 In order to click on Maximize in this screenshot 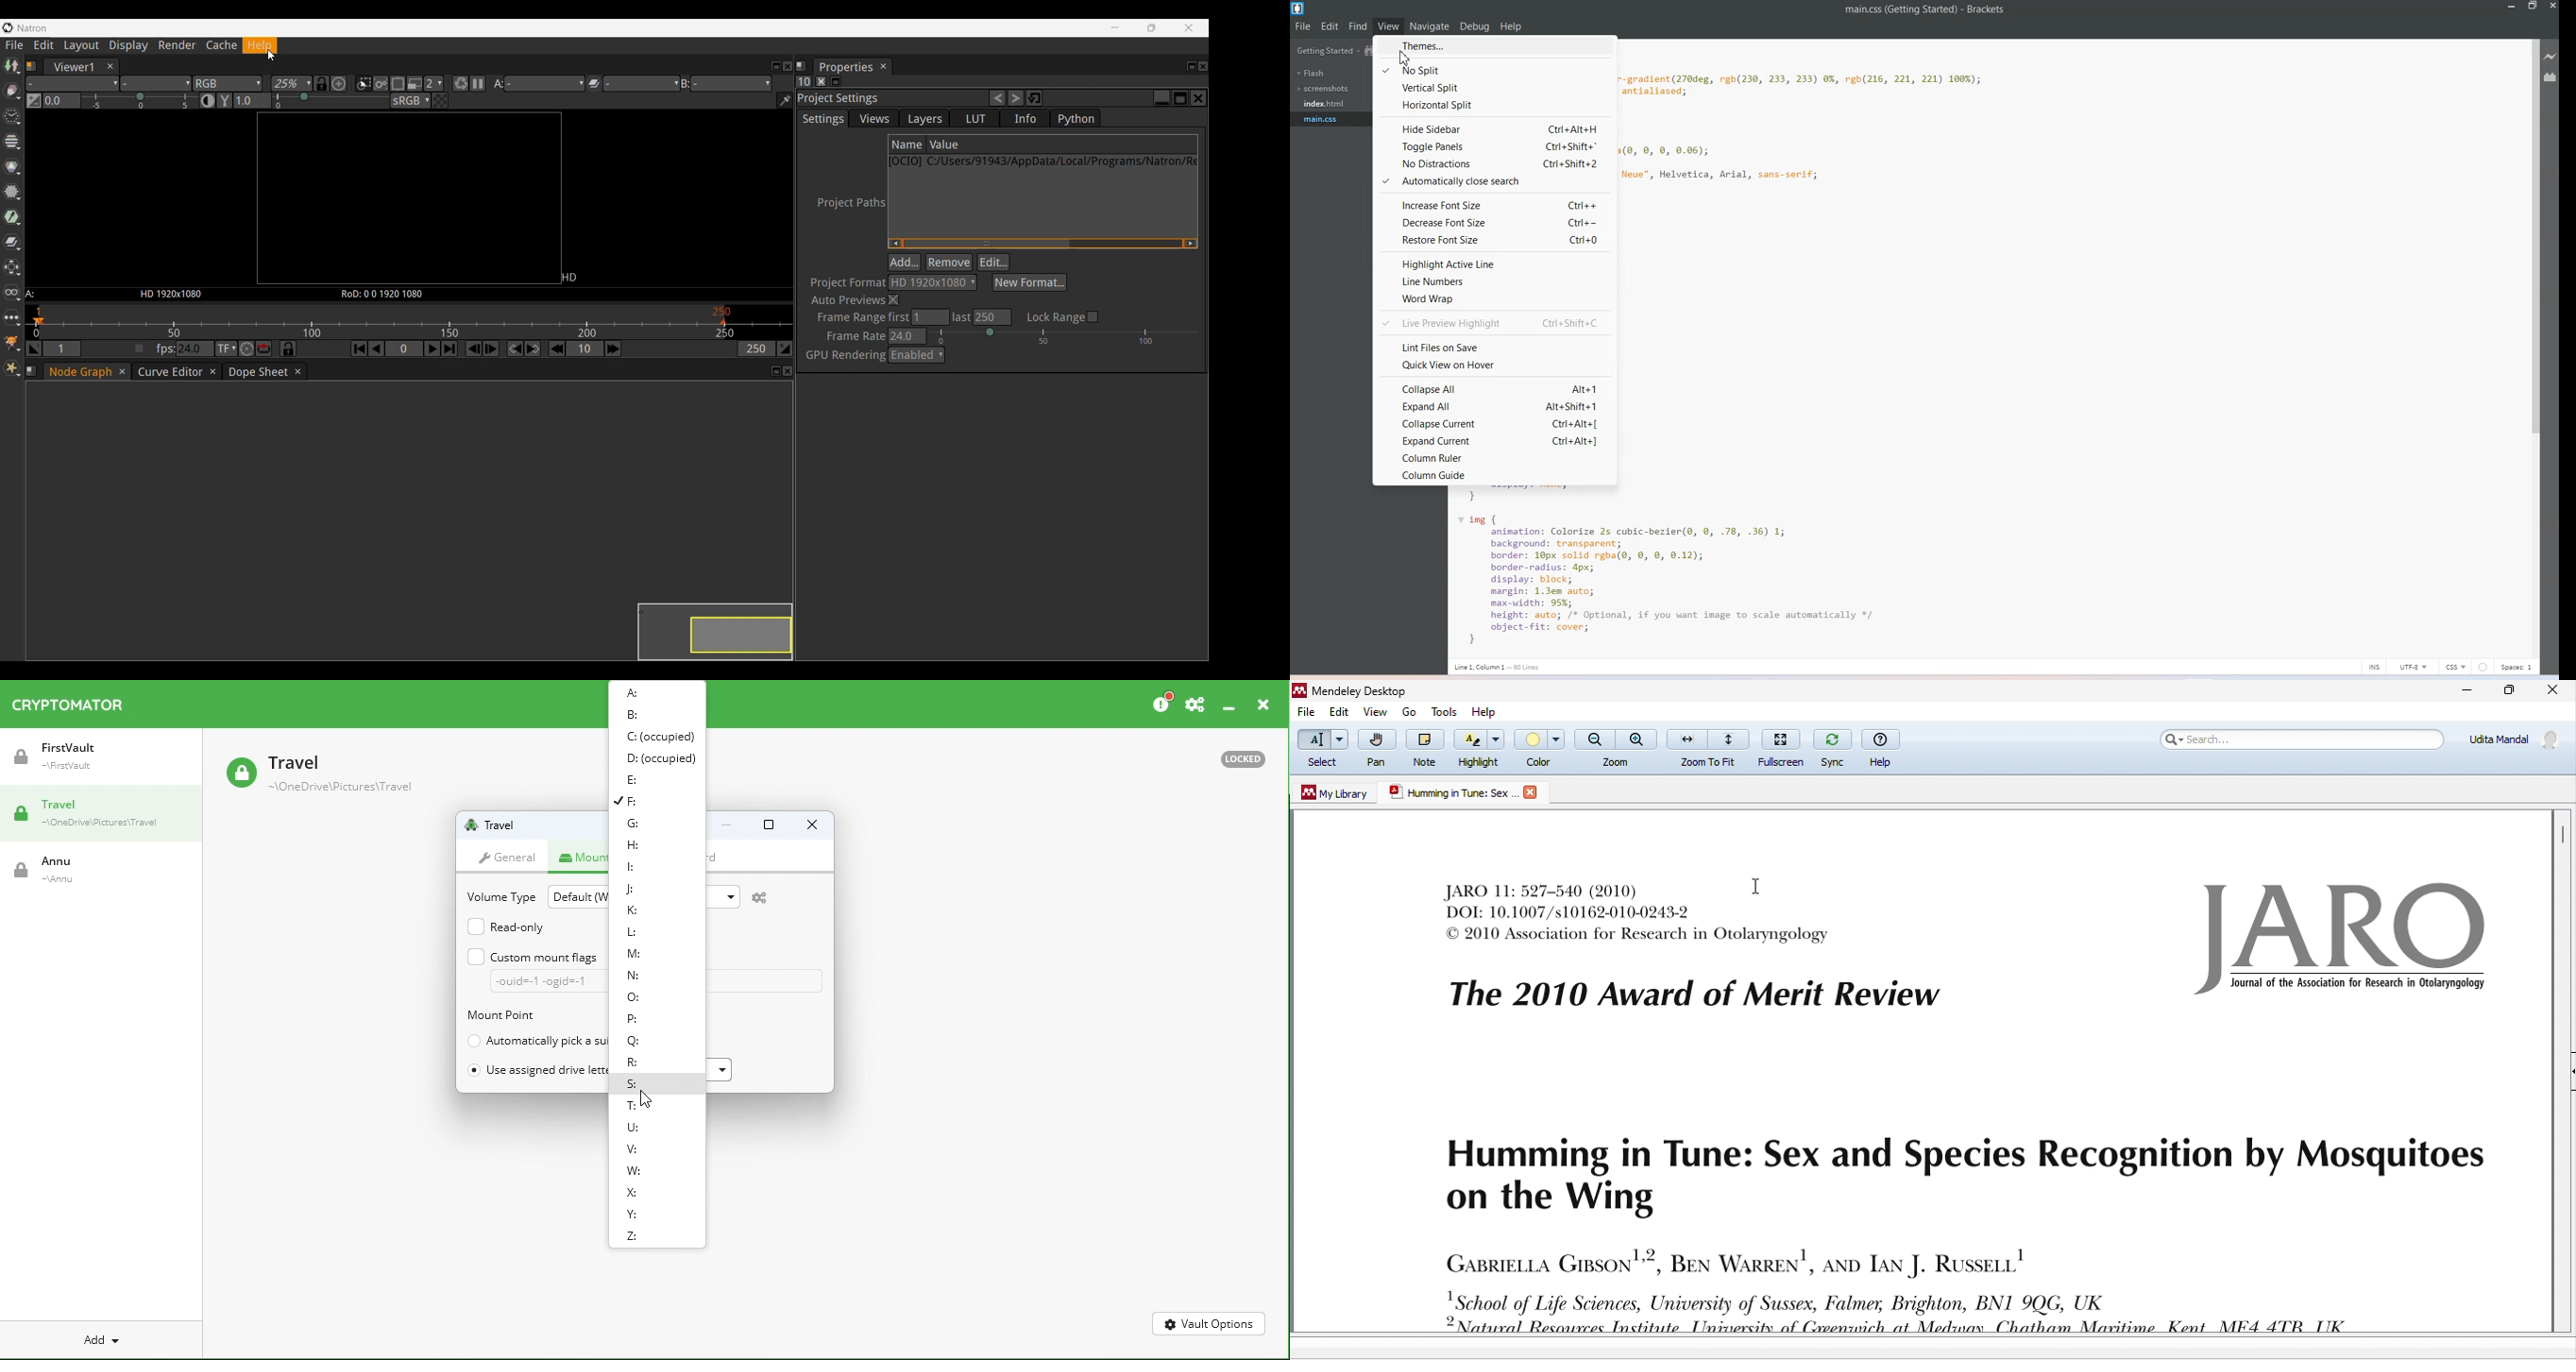, I will do `click(767, 827)`.